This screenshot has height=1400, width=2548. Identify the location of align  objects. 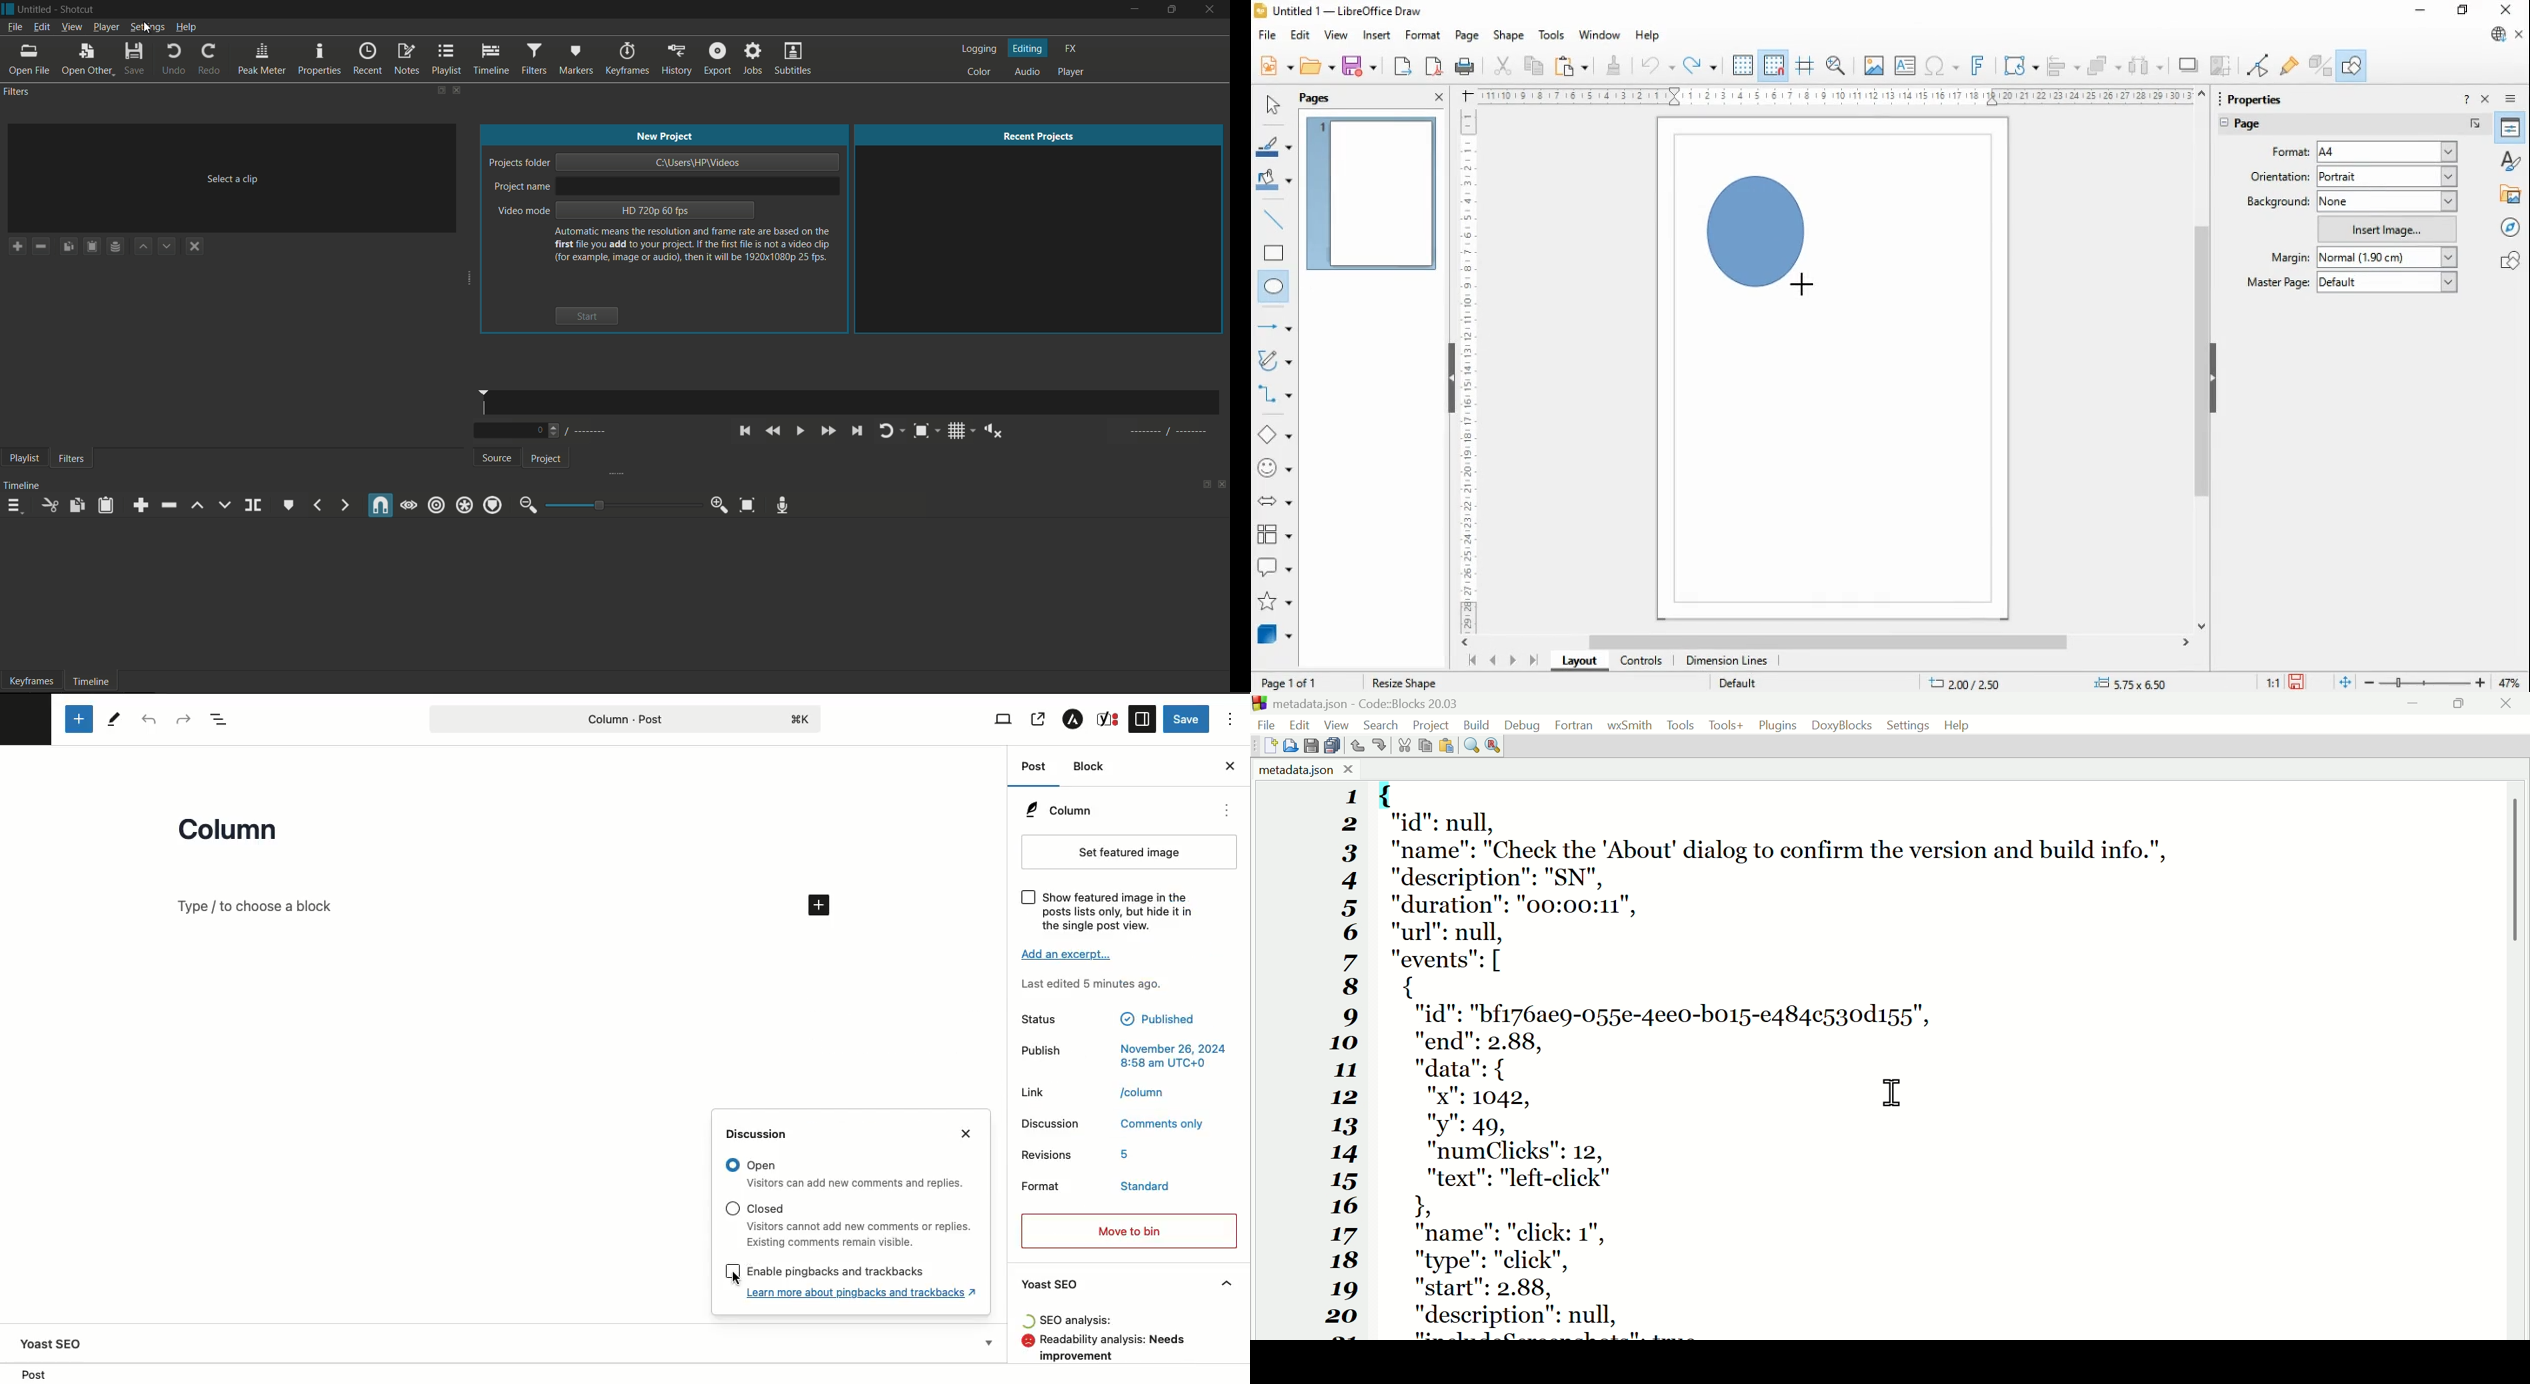
(2063, 66).